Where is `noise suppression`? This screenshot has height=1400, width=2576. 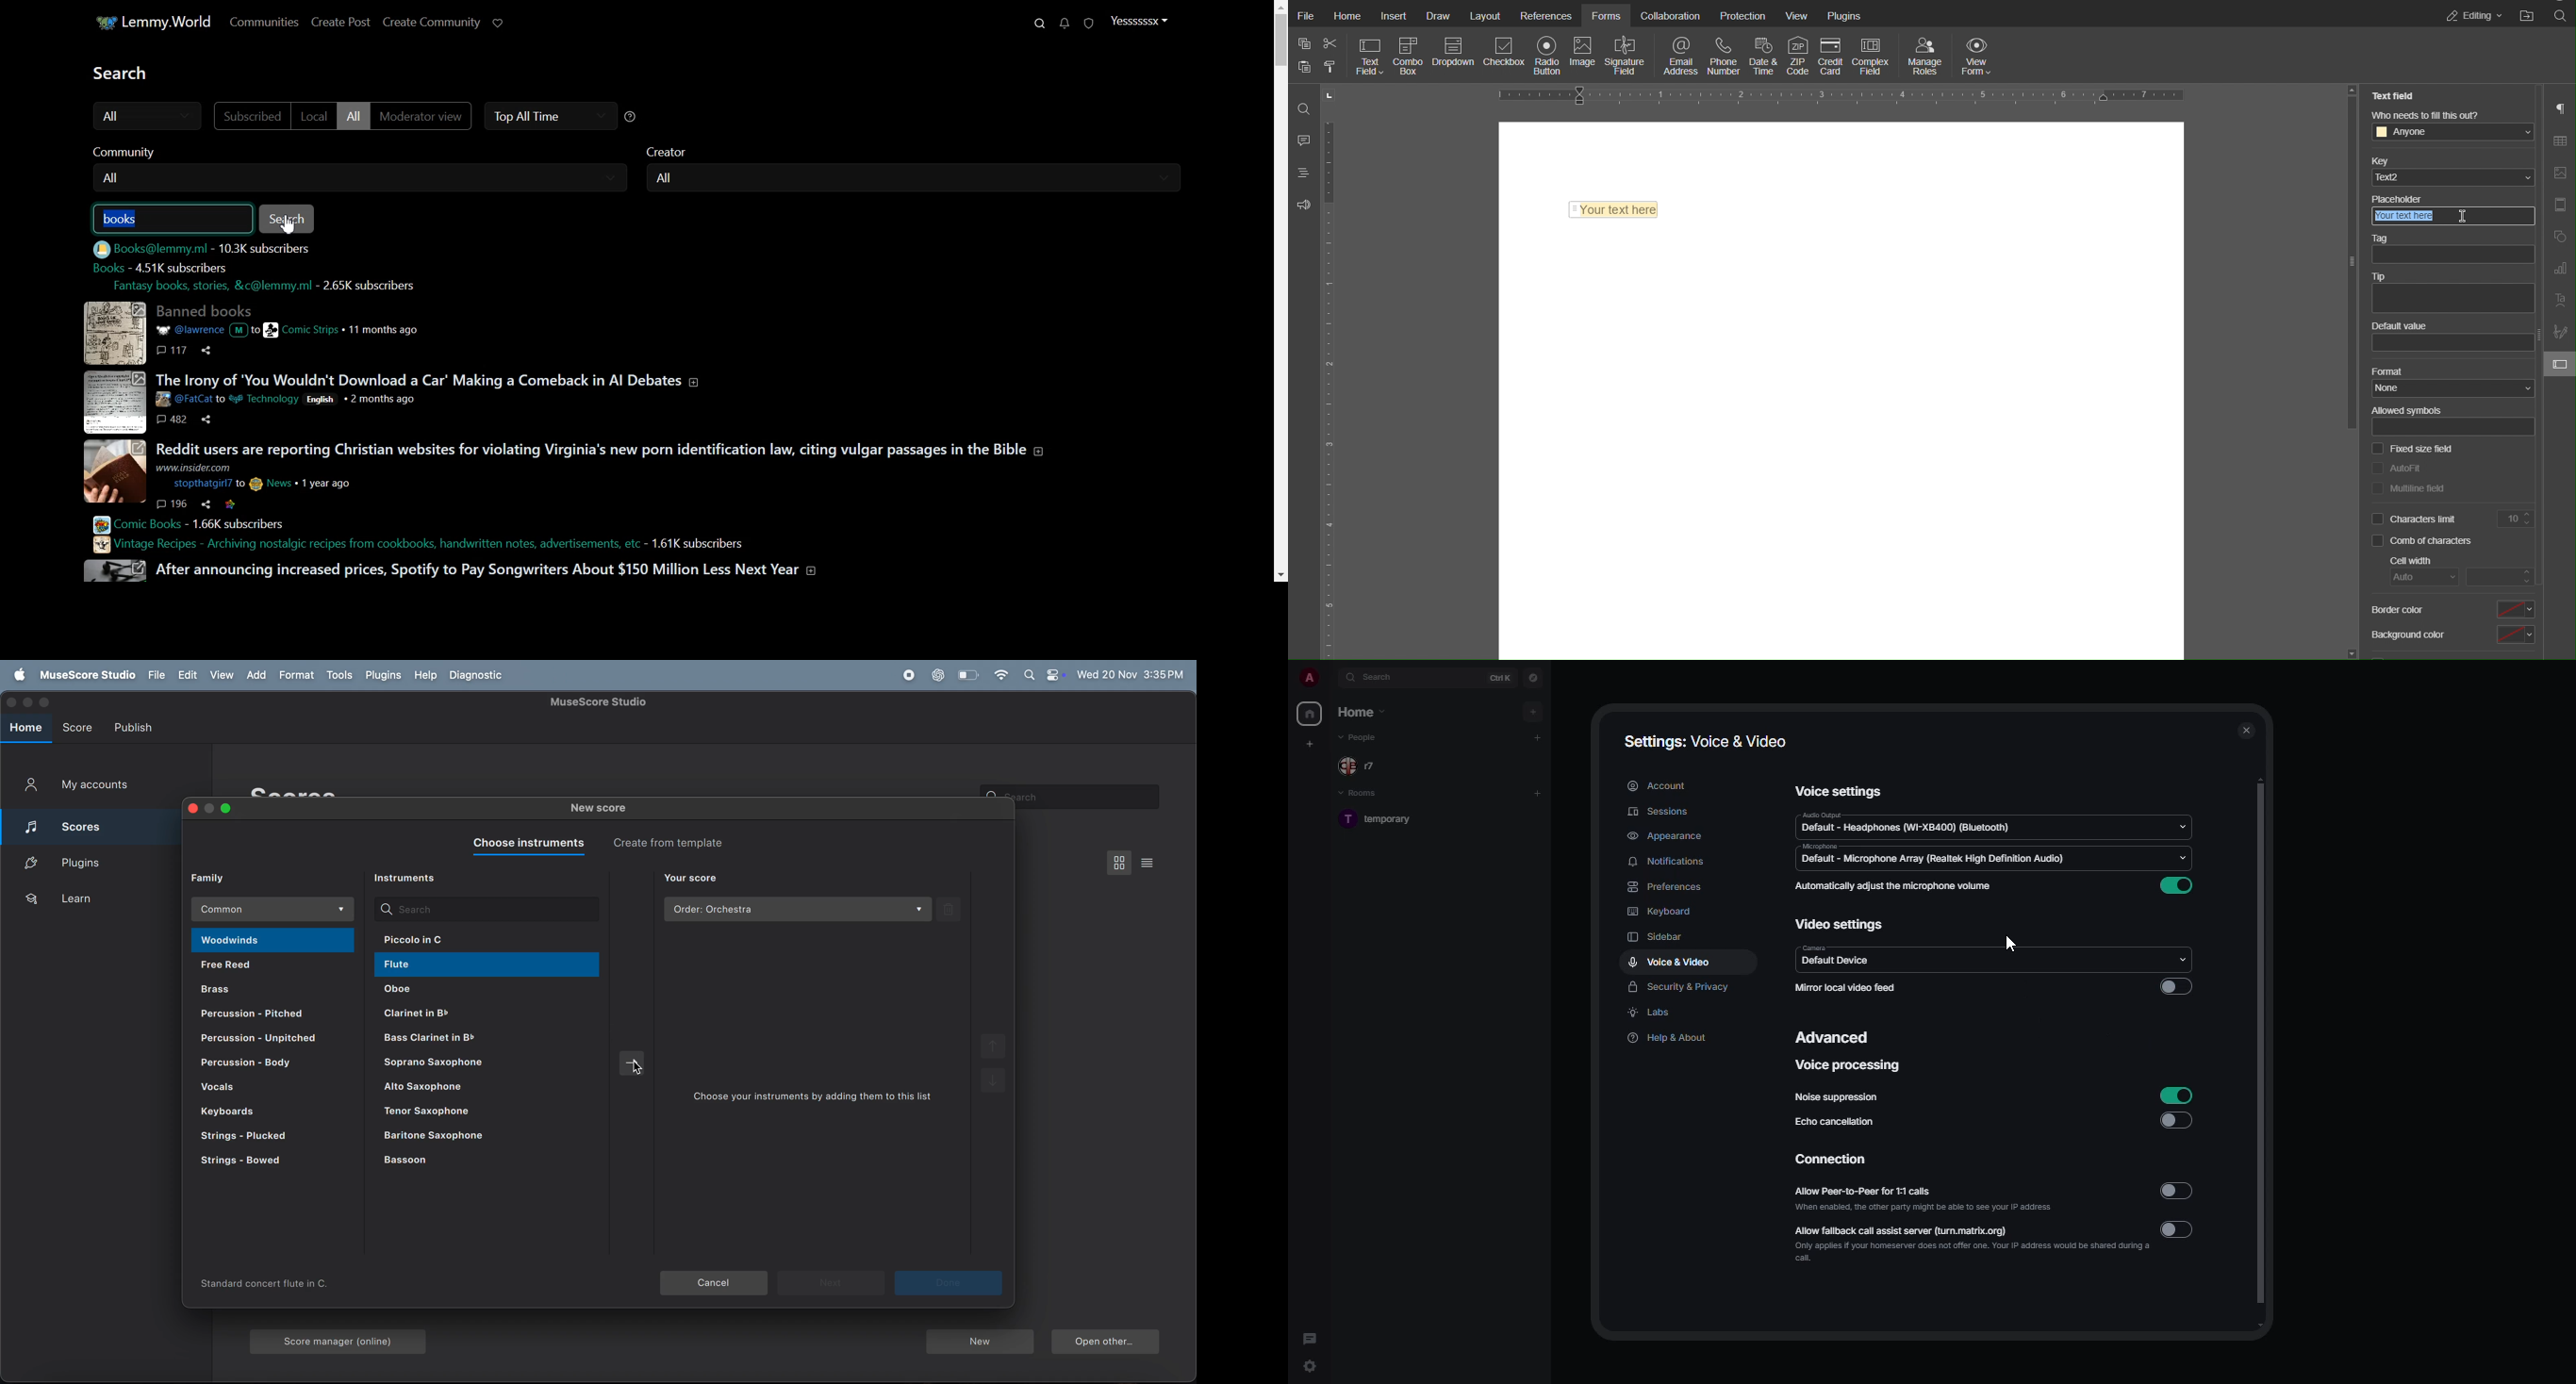
noise suppression is located at coordinates (1840, 1096).